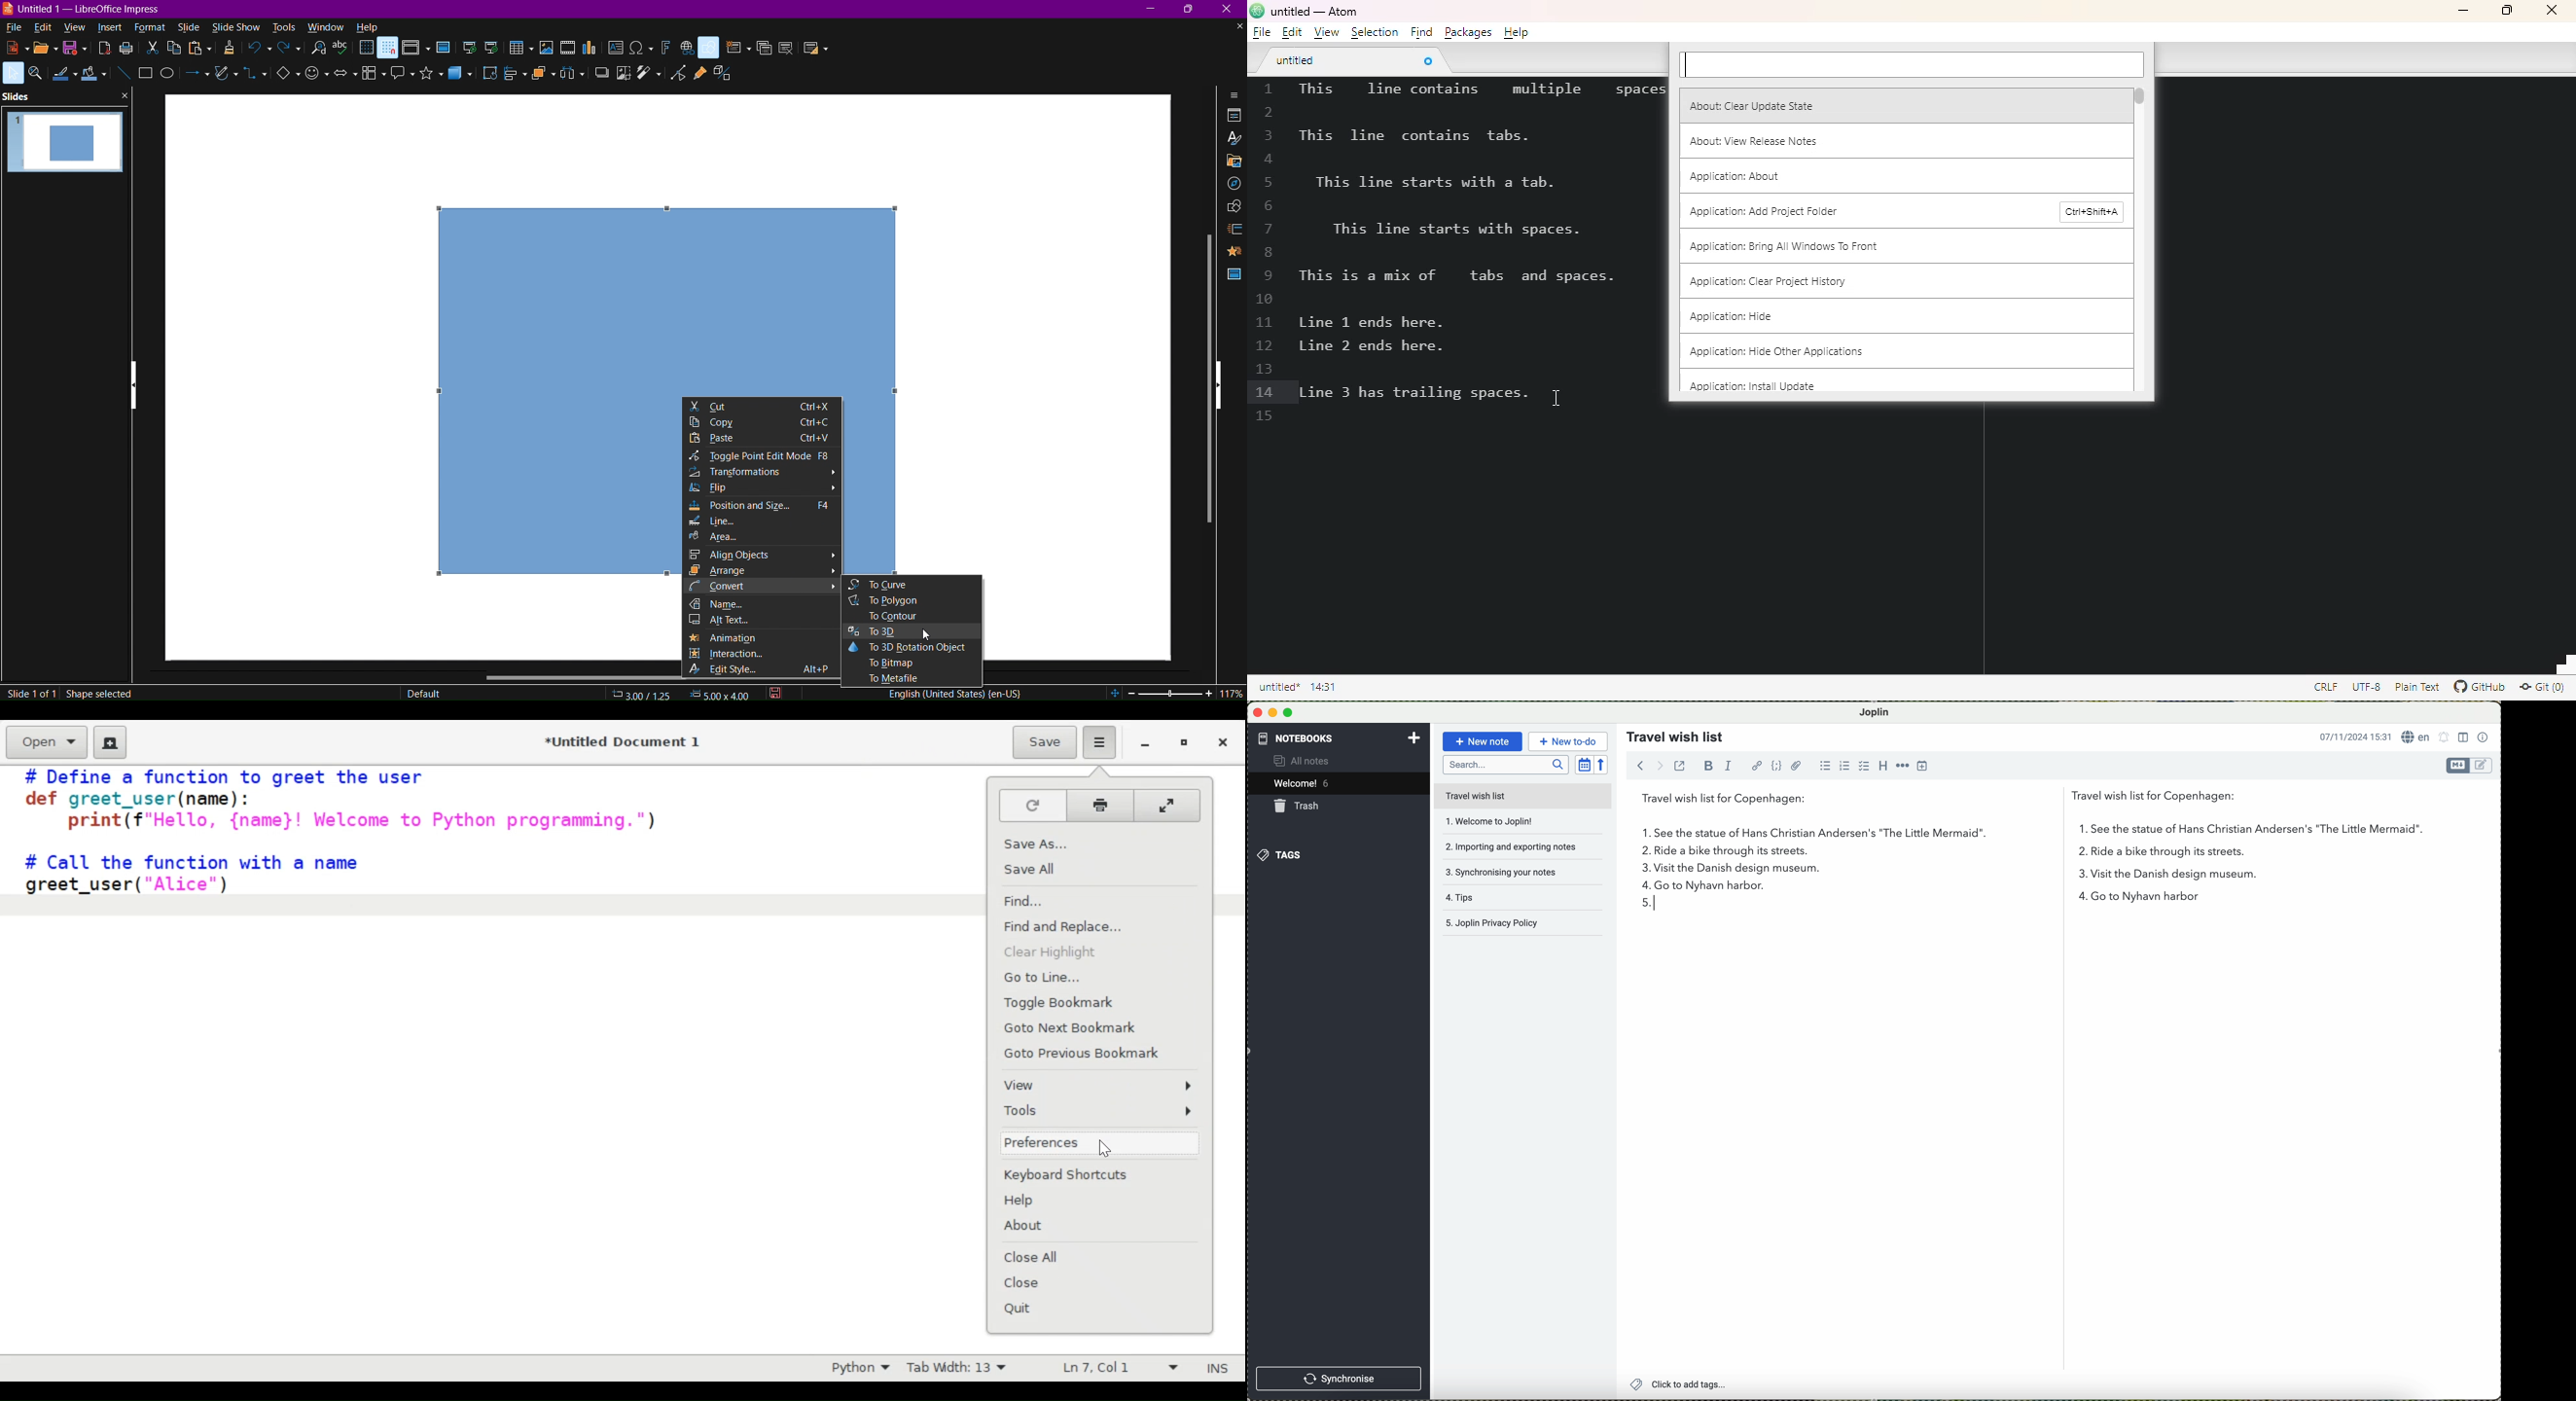 Image resolution: width=2576 pixels, height=1428 pixels. I want to click on application: bring all windows to front, so click(1784, 246).